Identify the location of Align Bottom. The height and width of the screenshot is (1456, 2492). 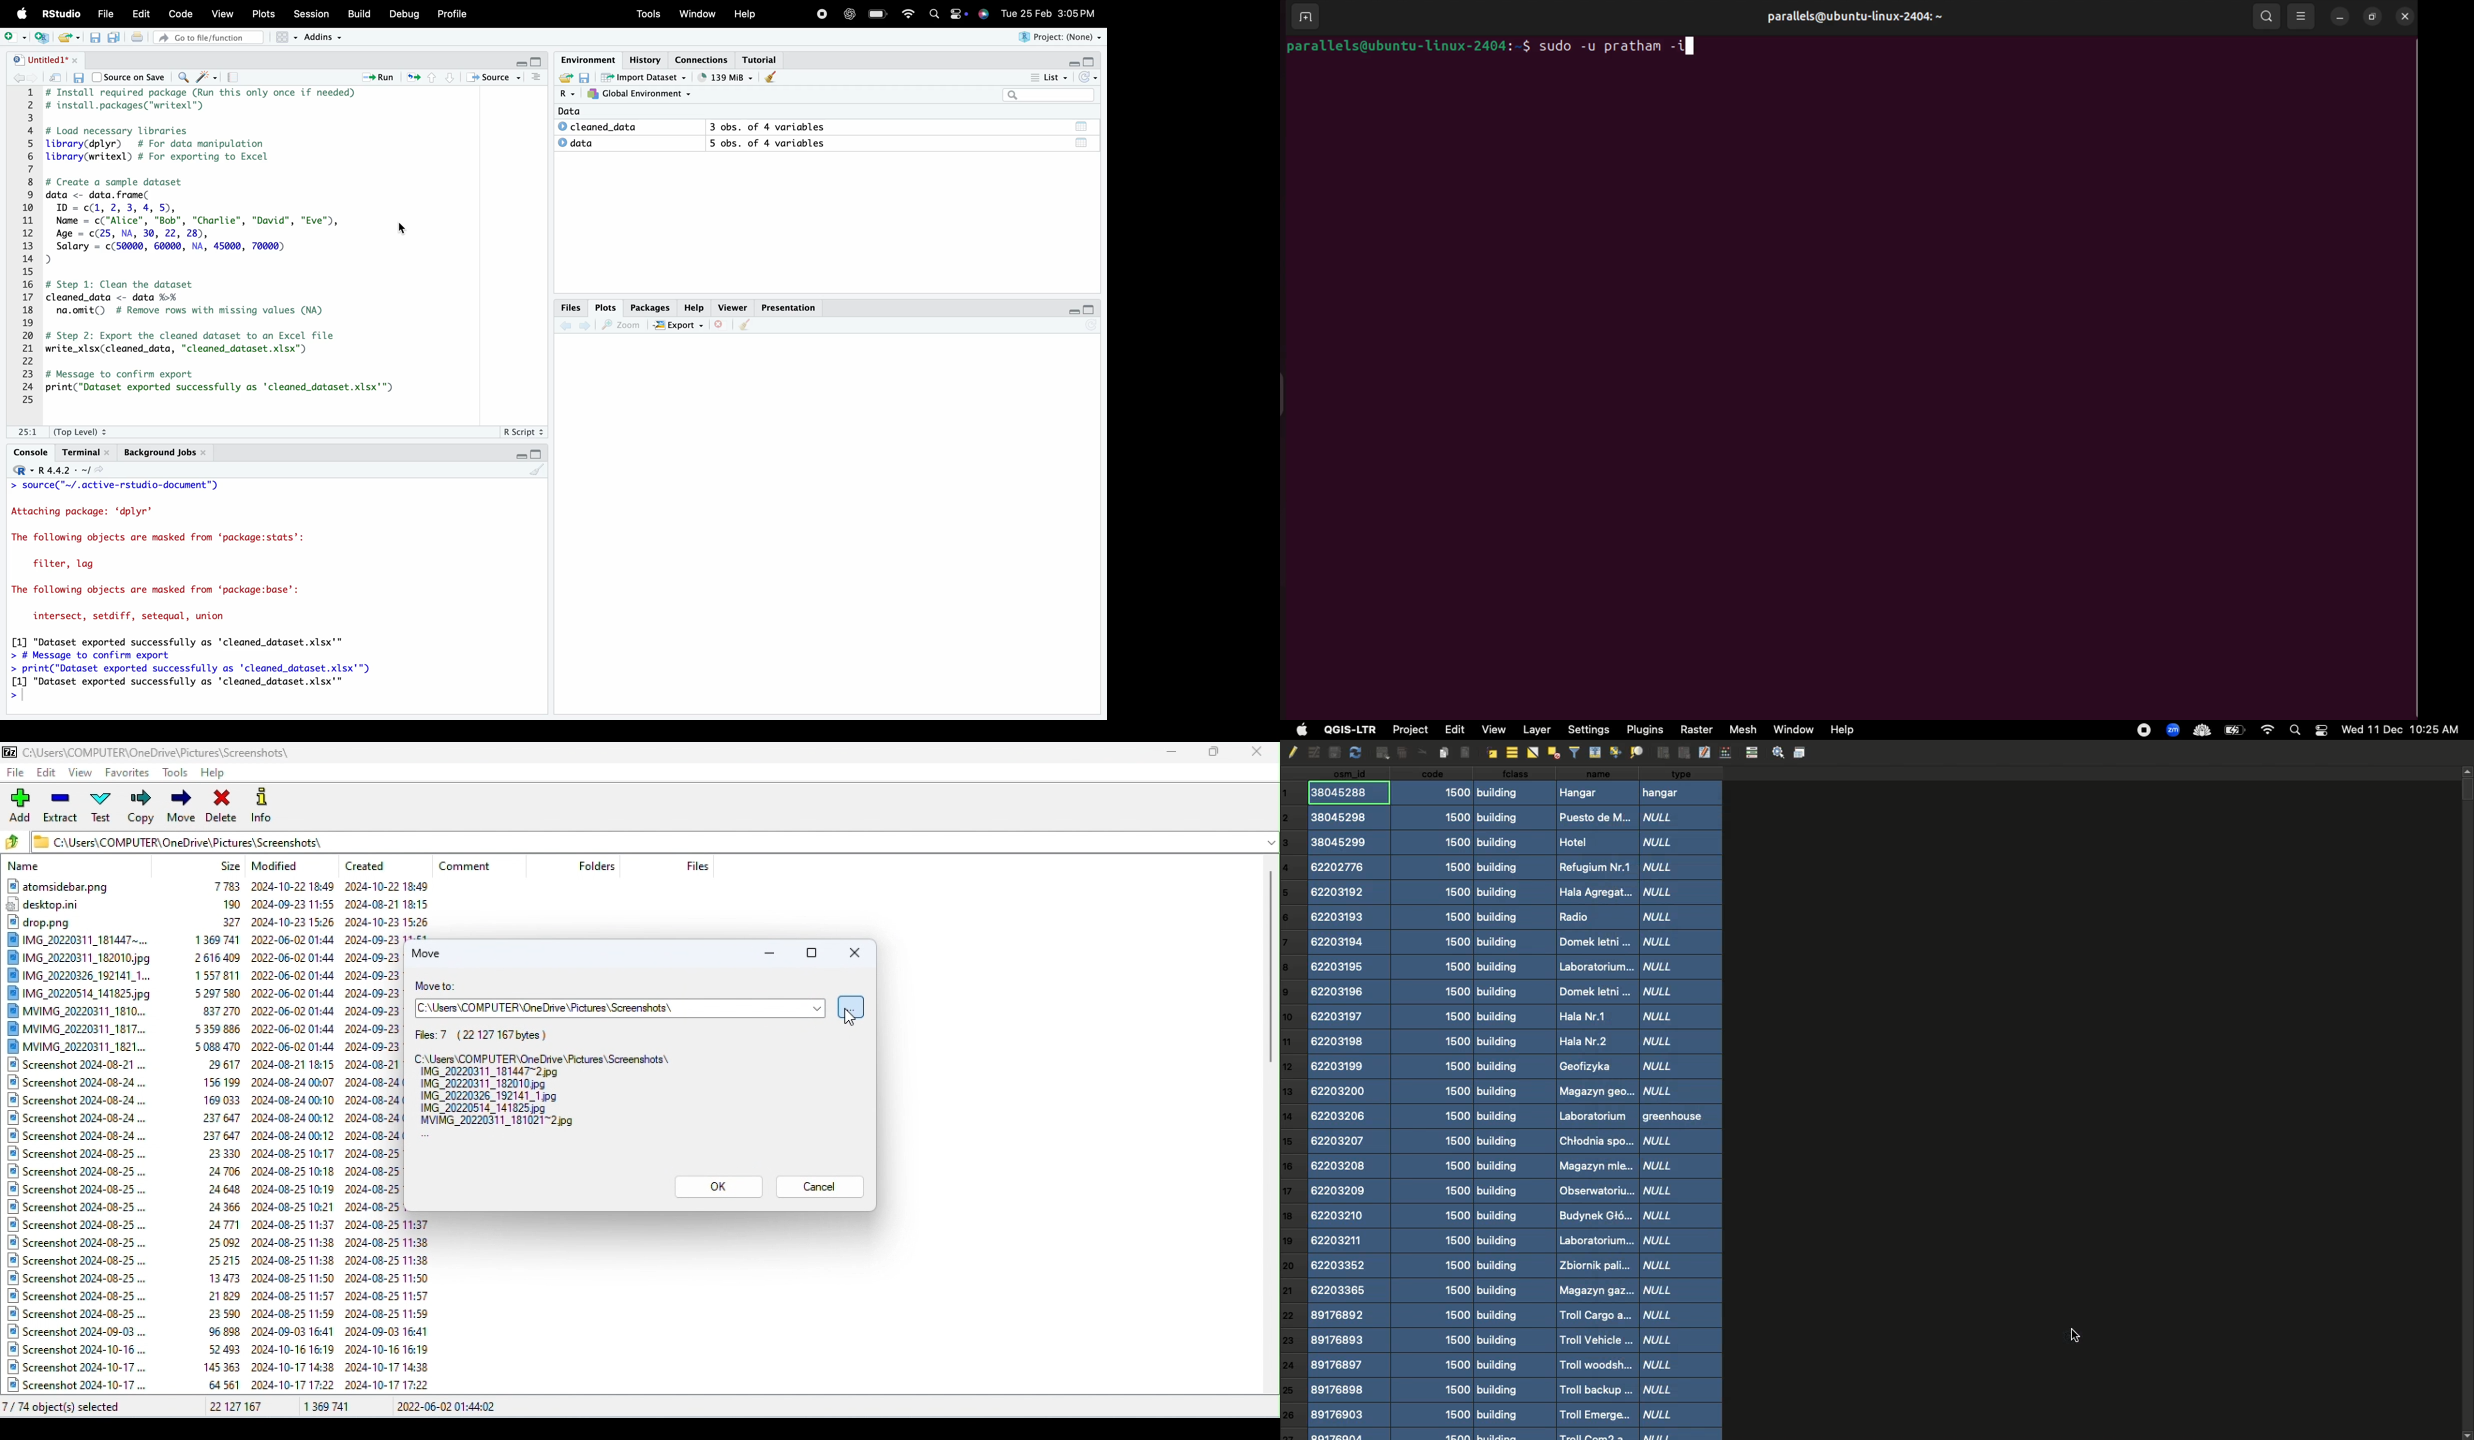
(1616, 752).